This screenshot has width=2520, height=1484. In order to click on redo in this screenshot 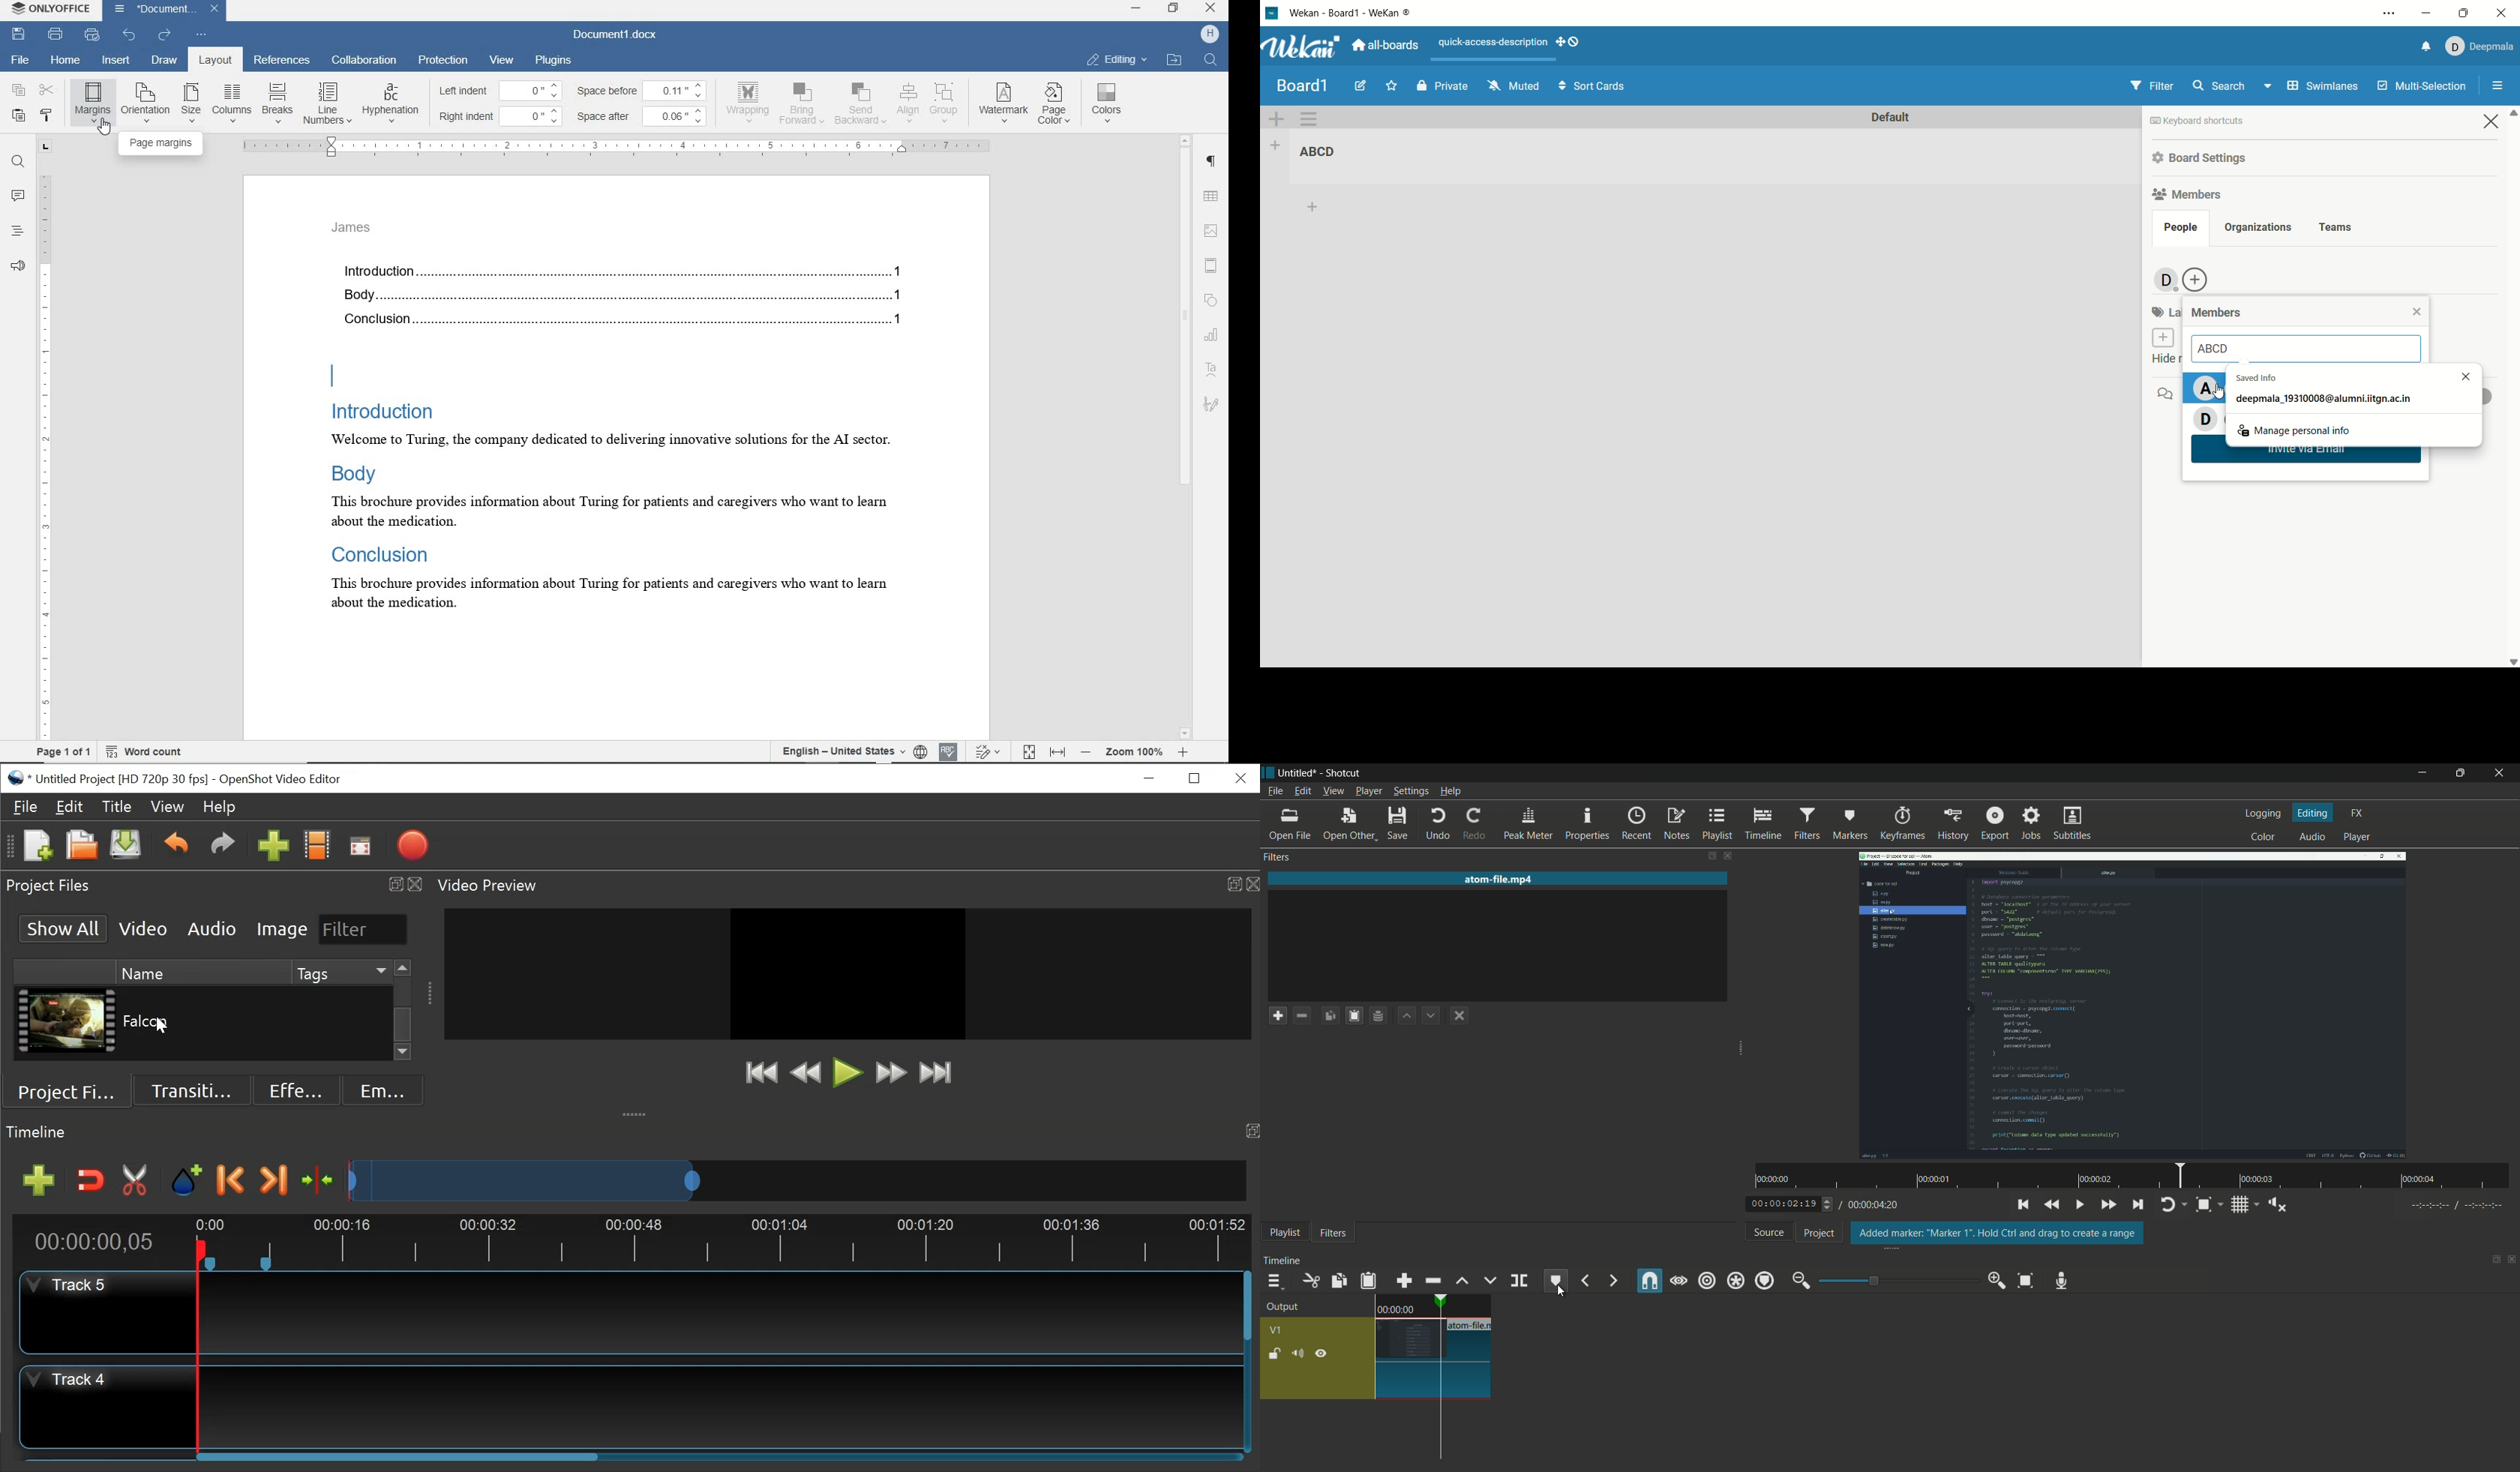, I will do `click(165, 35)`.